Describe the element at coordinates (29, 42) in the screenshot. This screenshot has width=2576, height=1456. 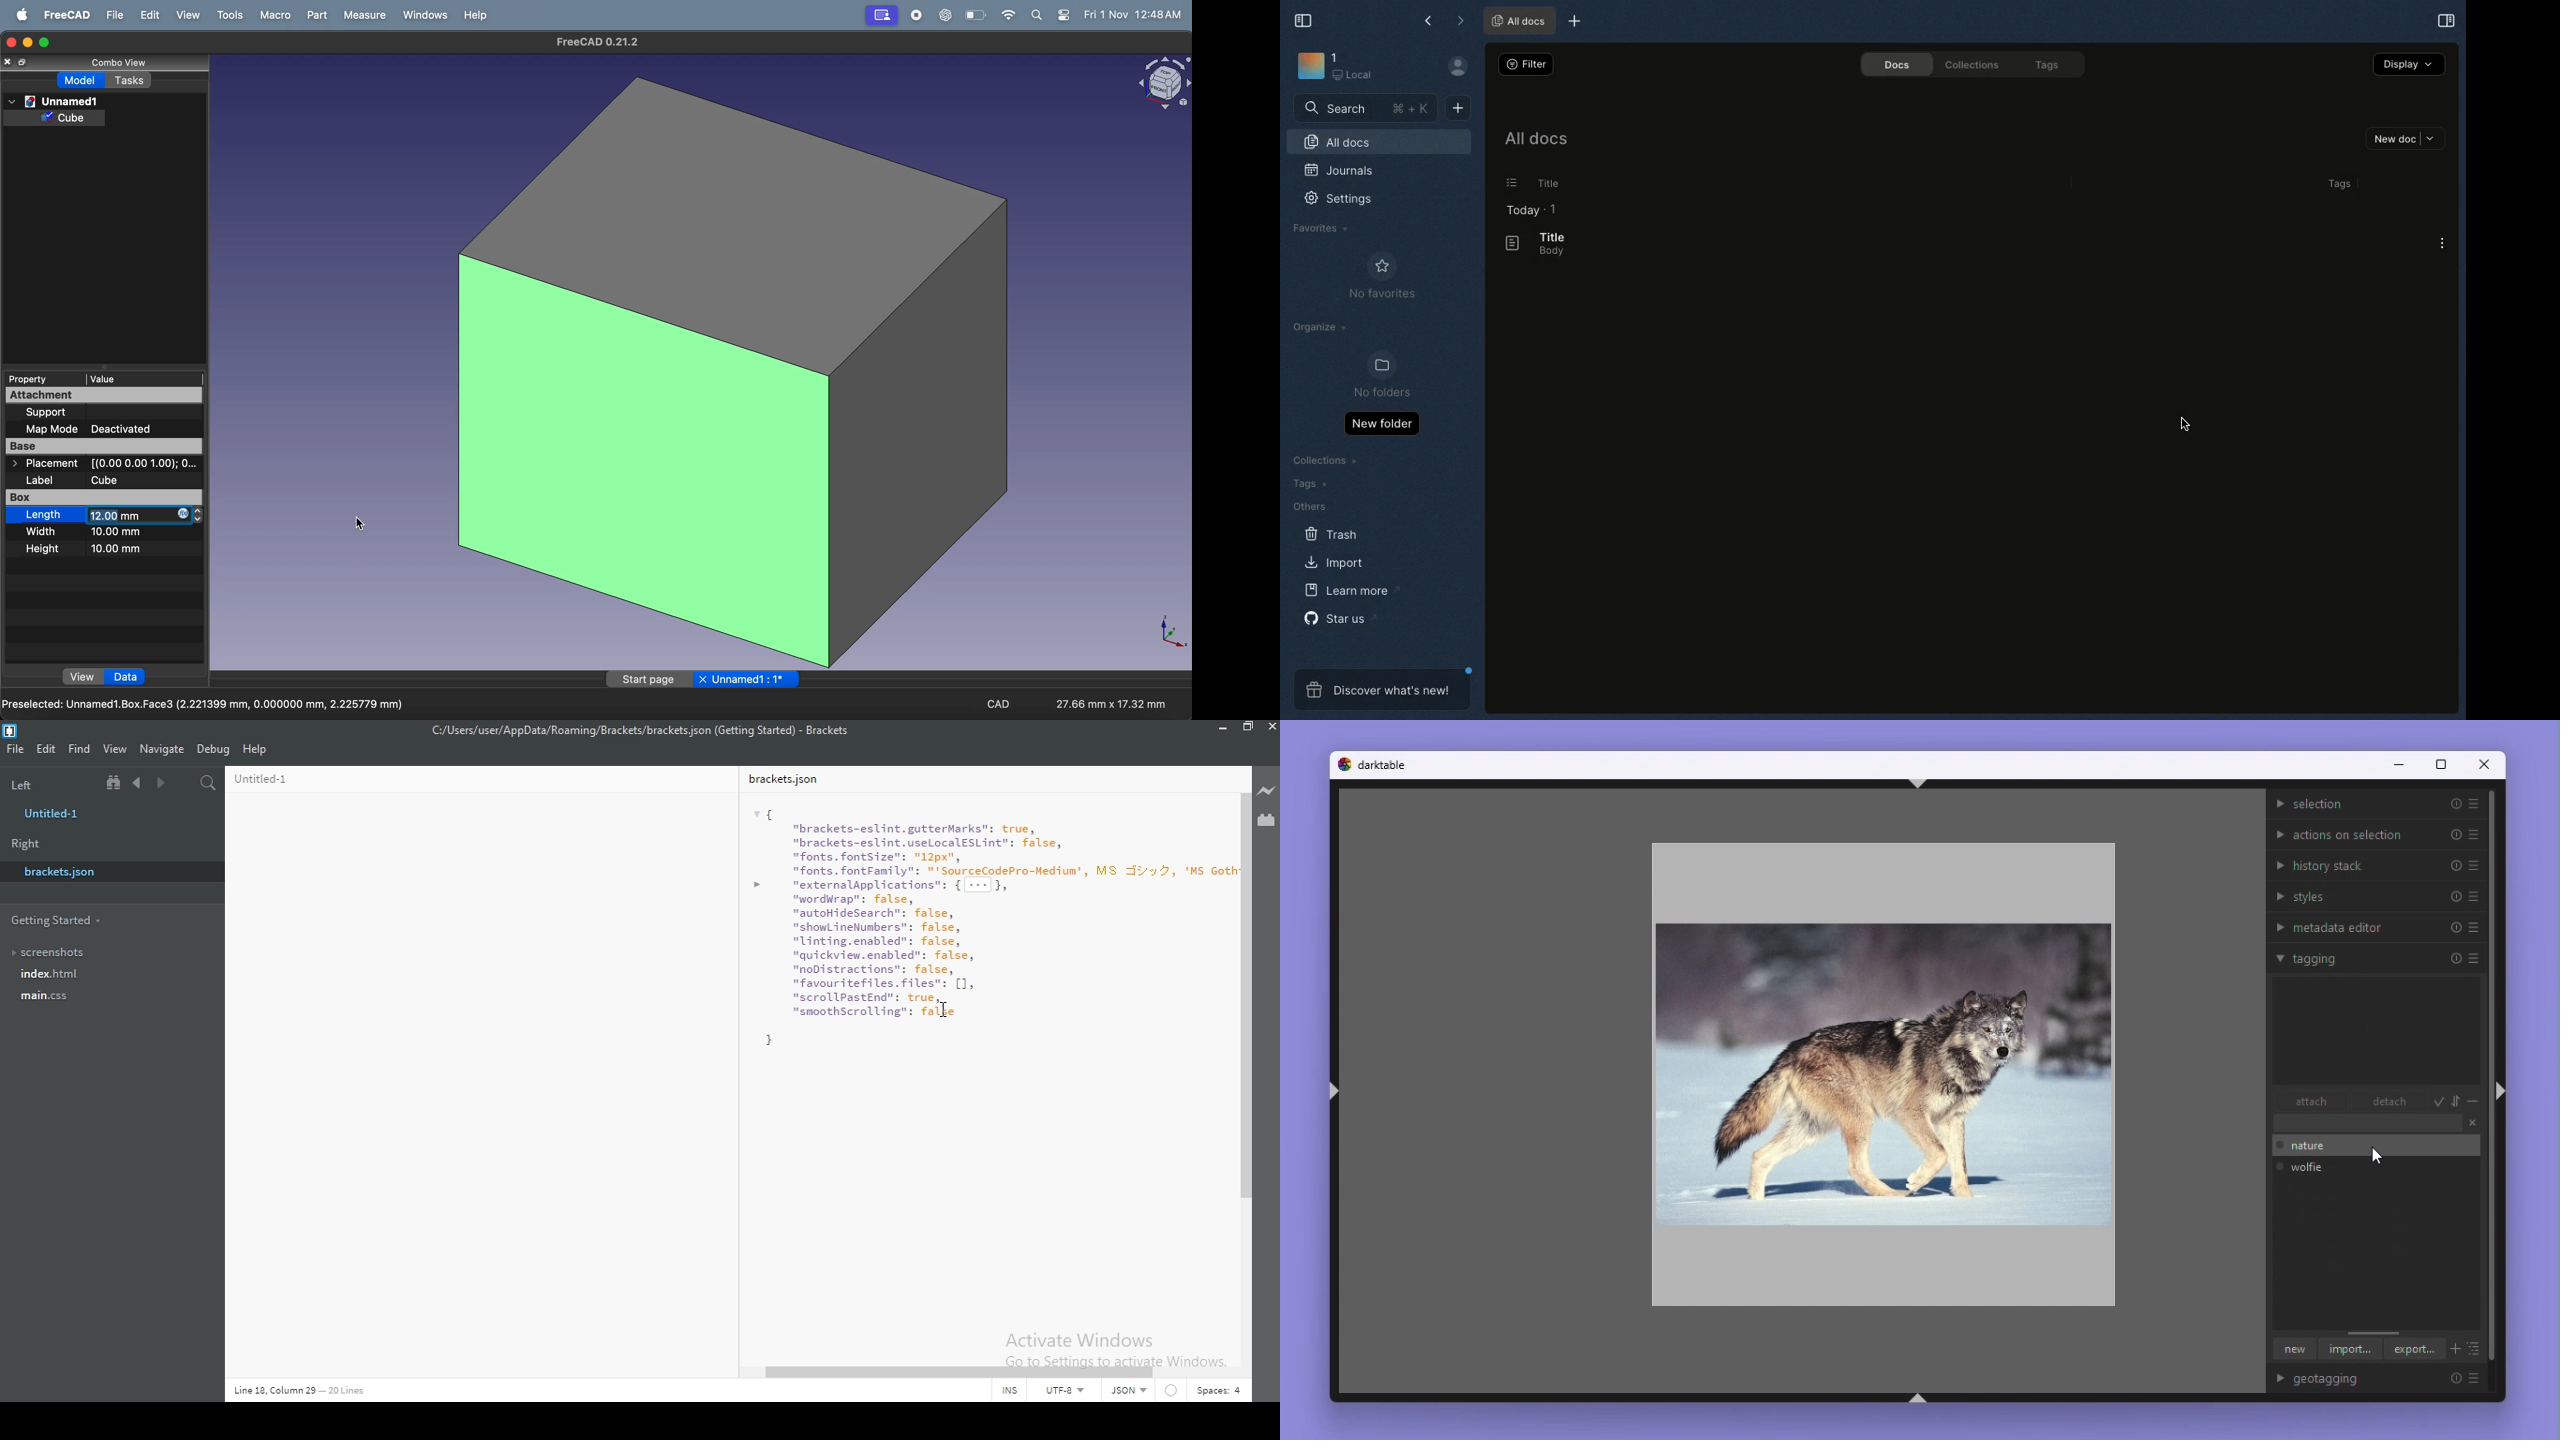
I see `minimize` at that location.